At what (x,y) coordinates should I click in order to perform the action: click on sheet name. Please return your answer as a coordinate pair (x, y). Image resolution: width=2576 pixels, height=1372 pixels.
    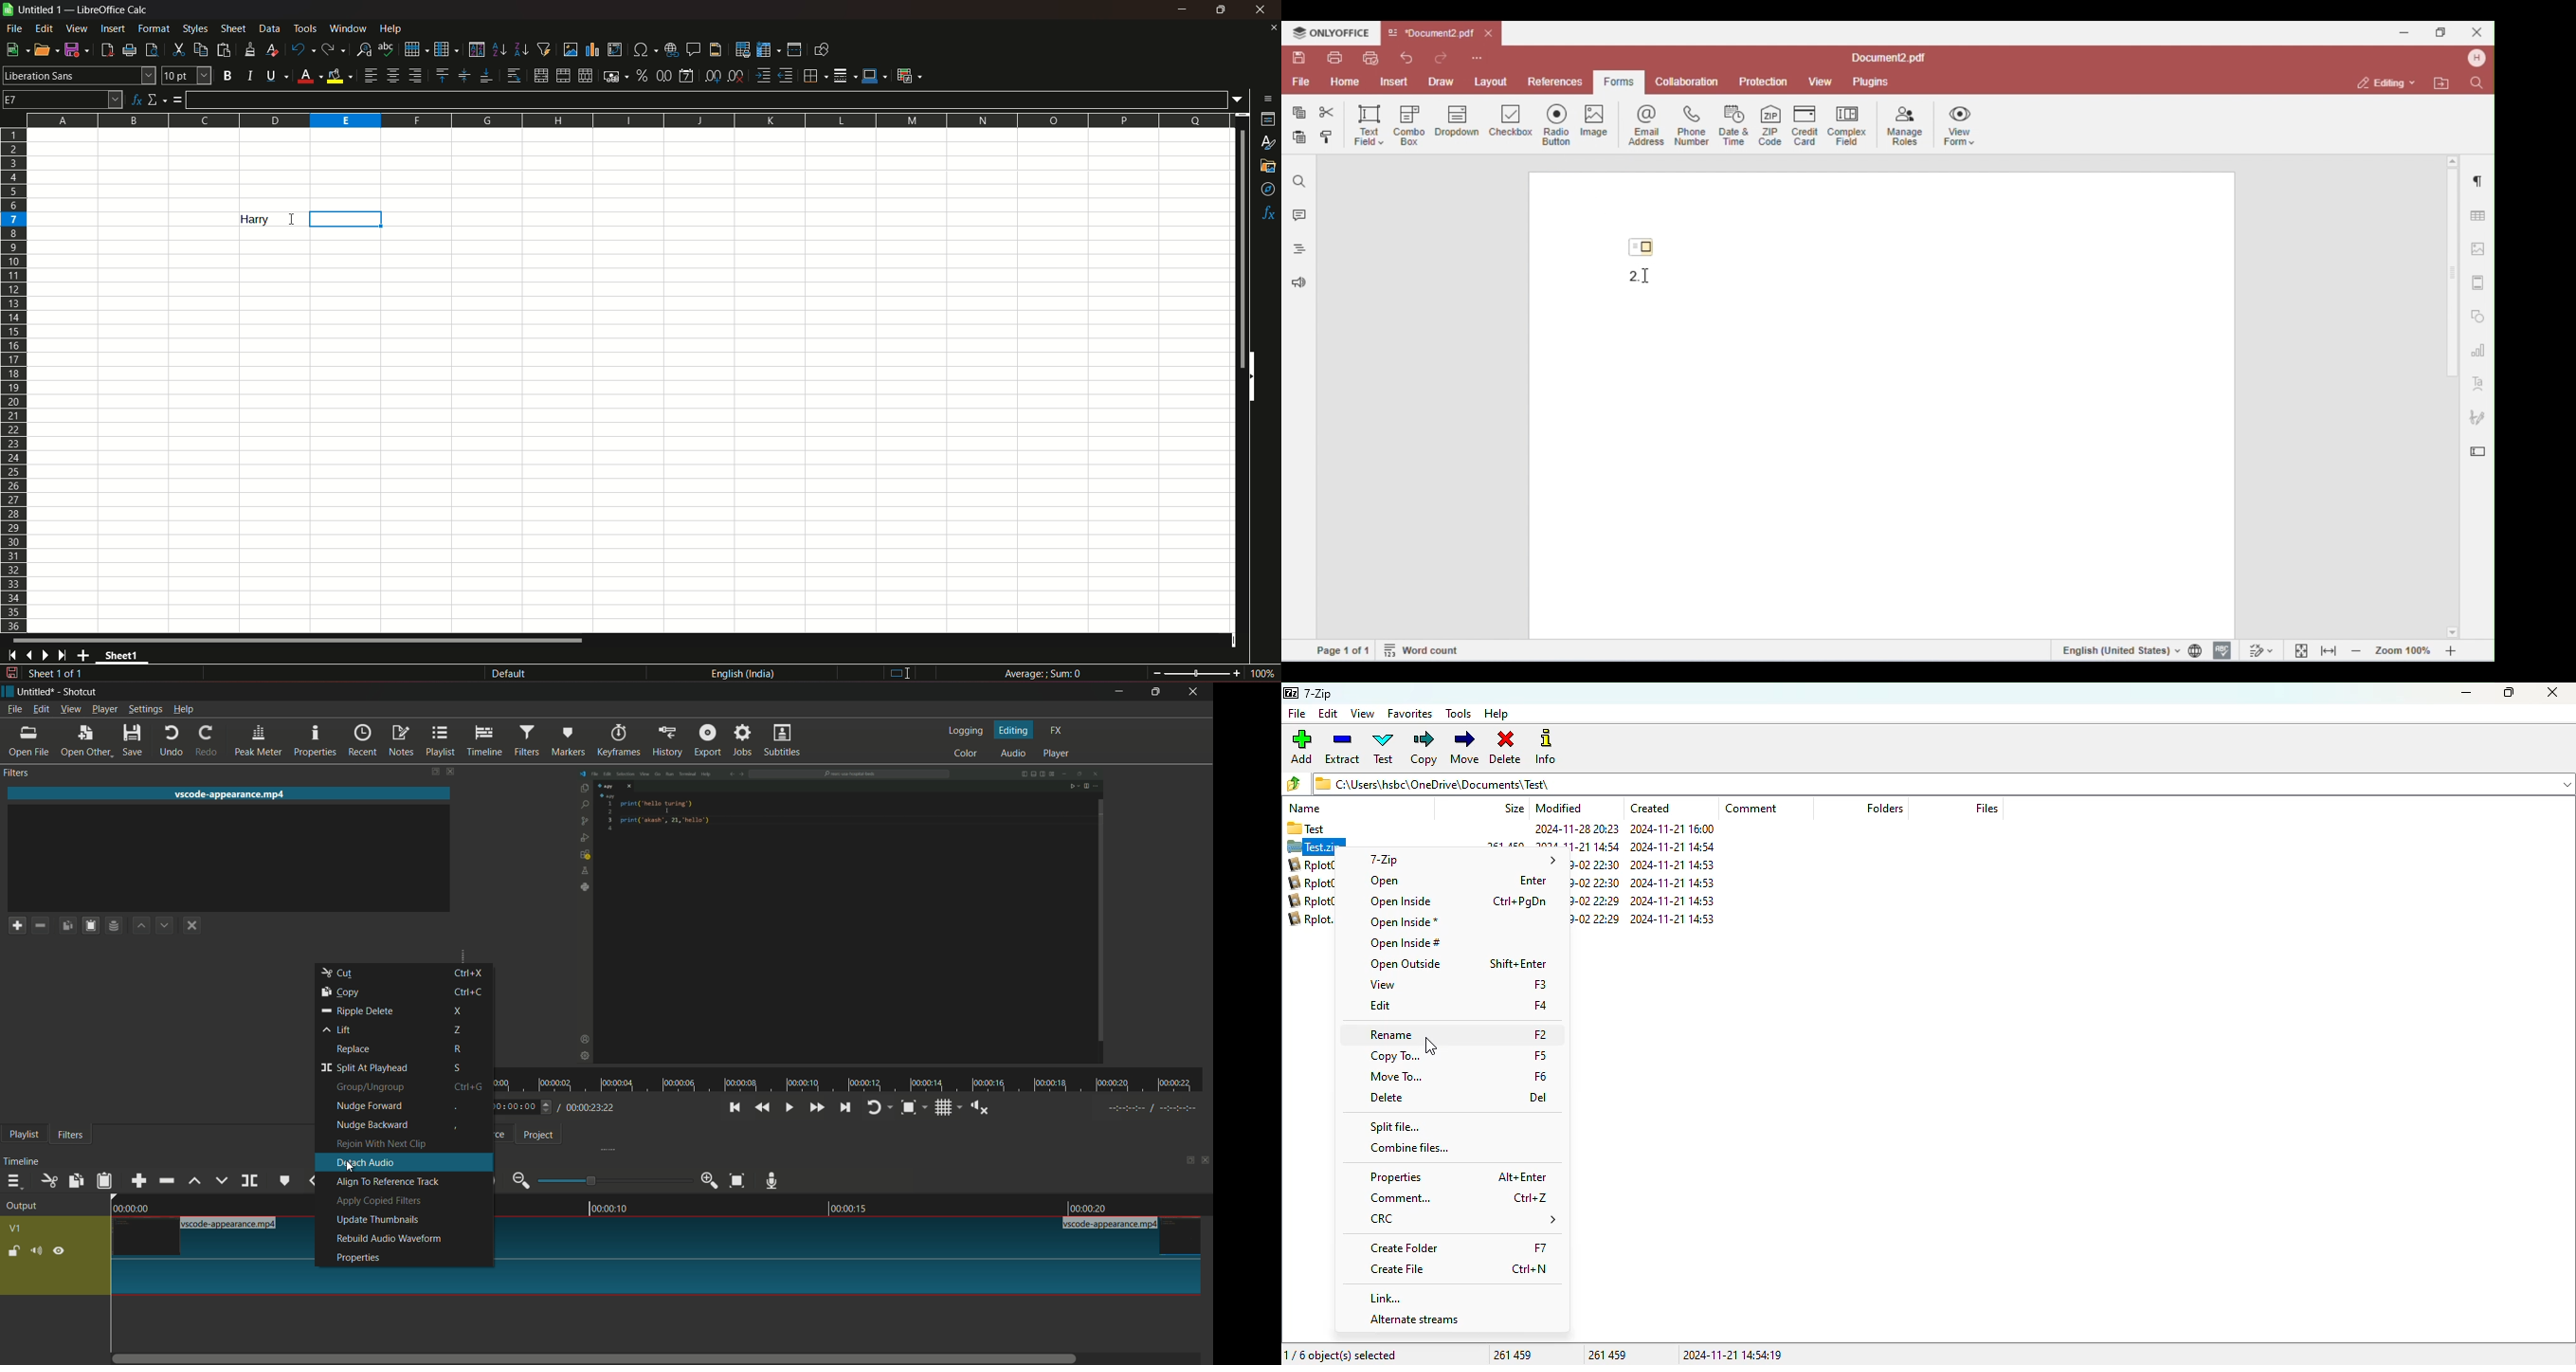
    Looking at the image, I should click on (126, 658).